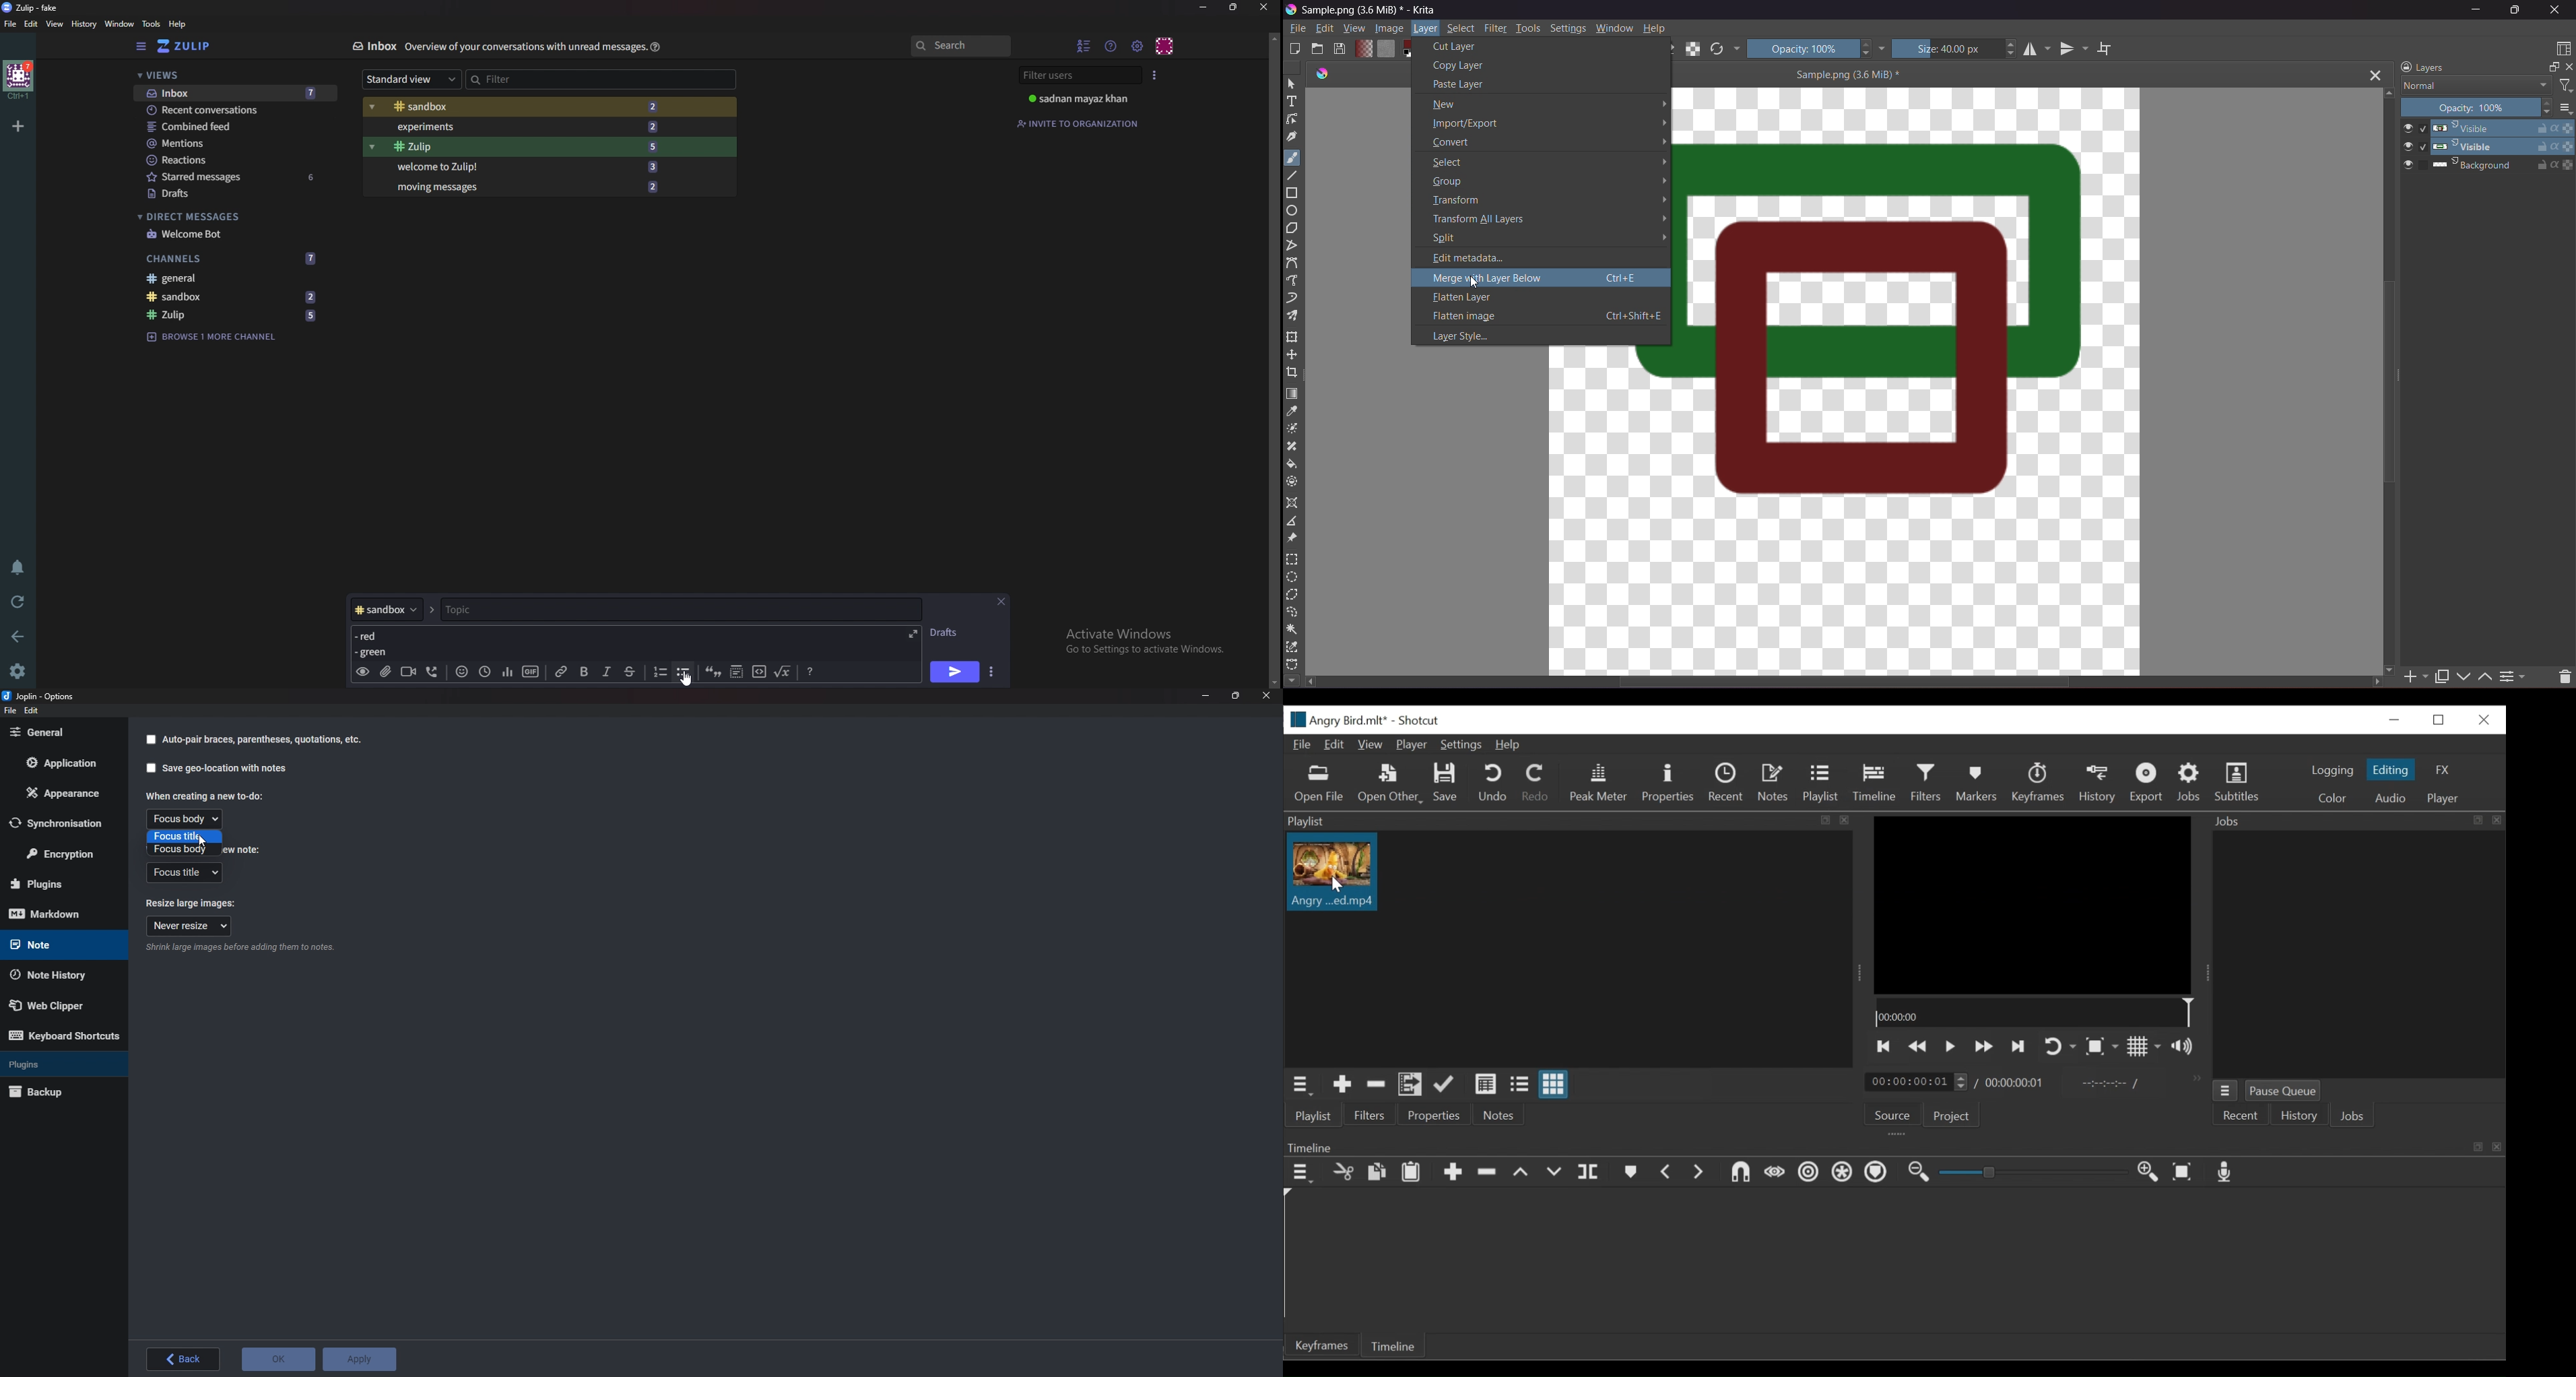  What do you see at coordinates (202, 795) in the screenshot?
I see `When creating a new to do` at bounding box center [202, 795].